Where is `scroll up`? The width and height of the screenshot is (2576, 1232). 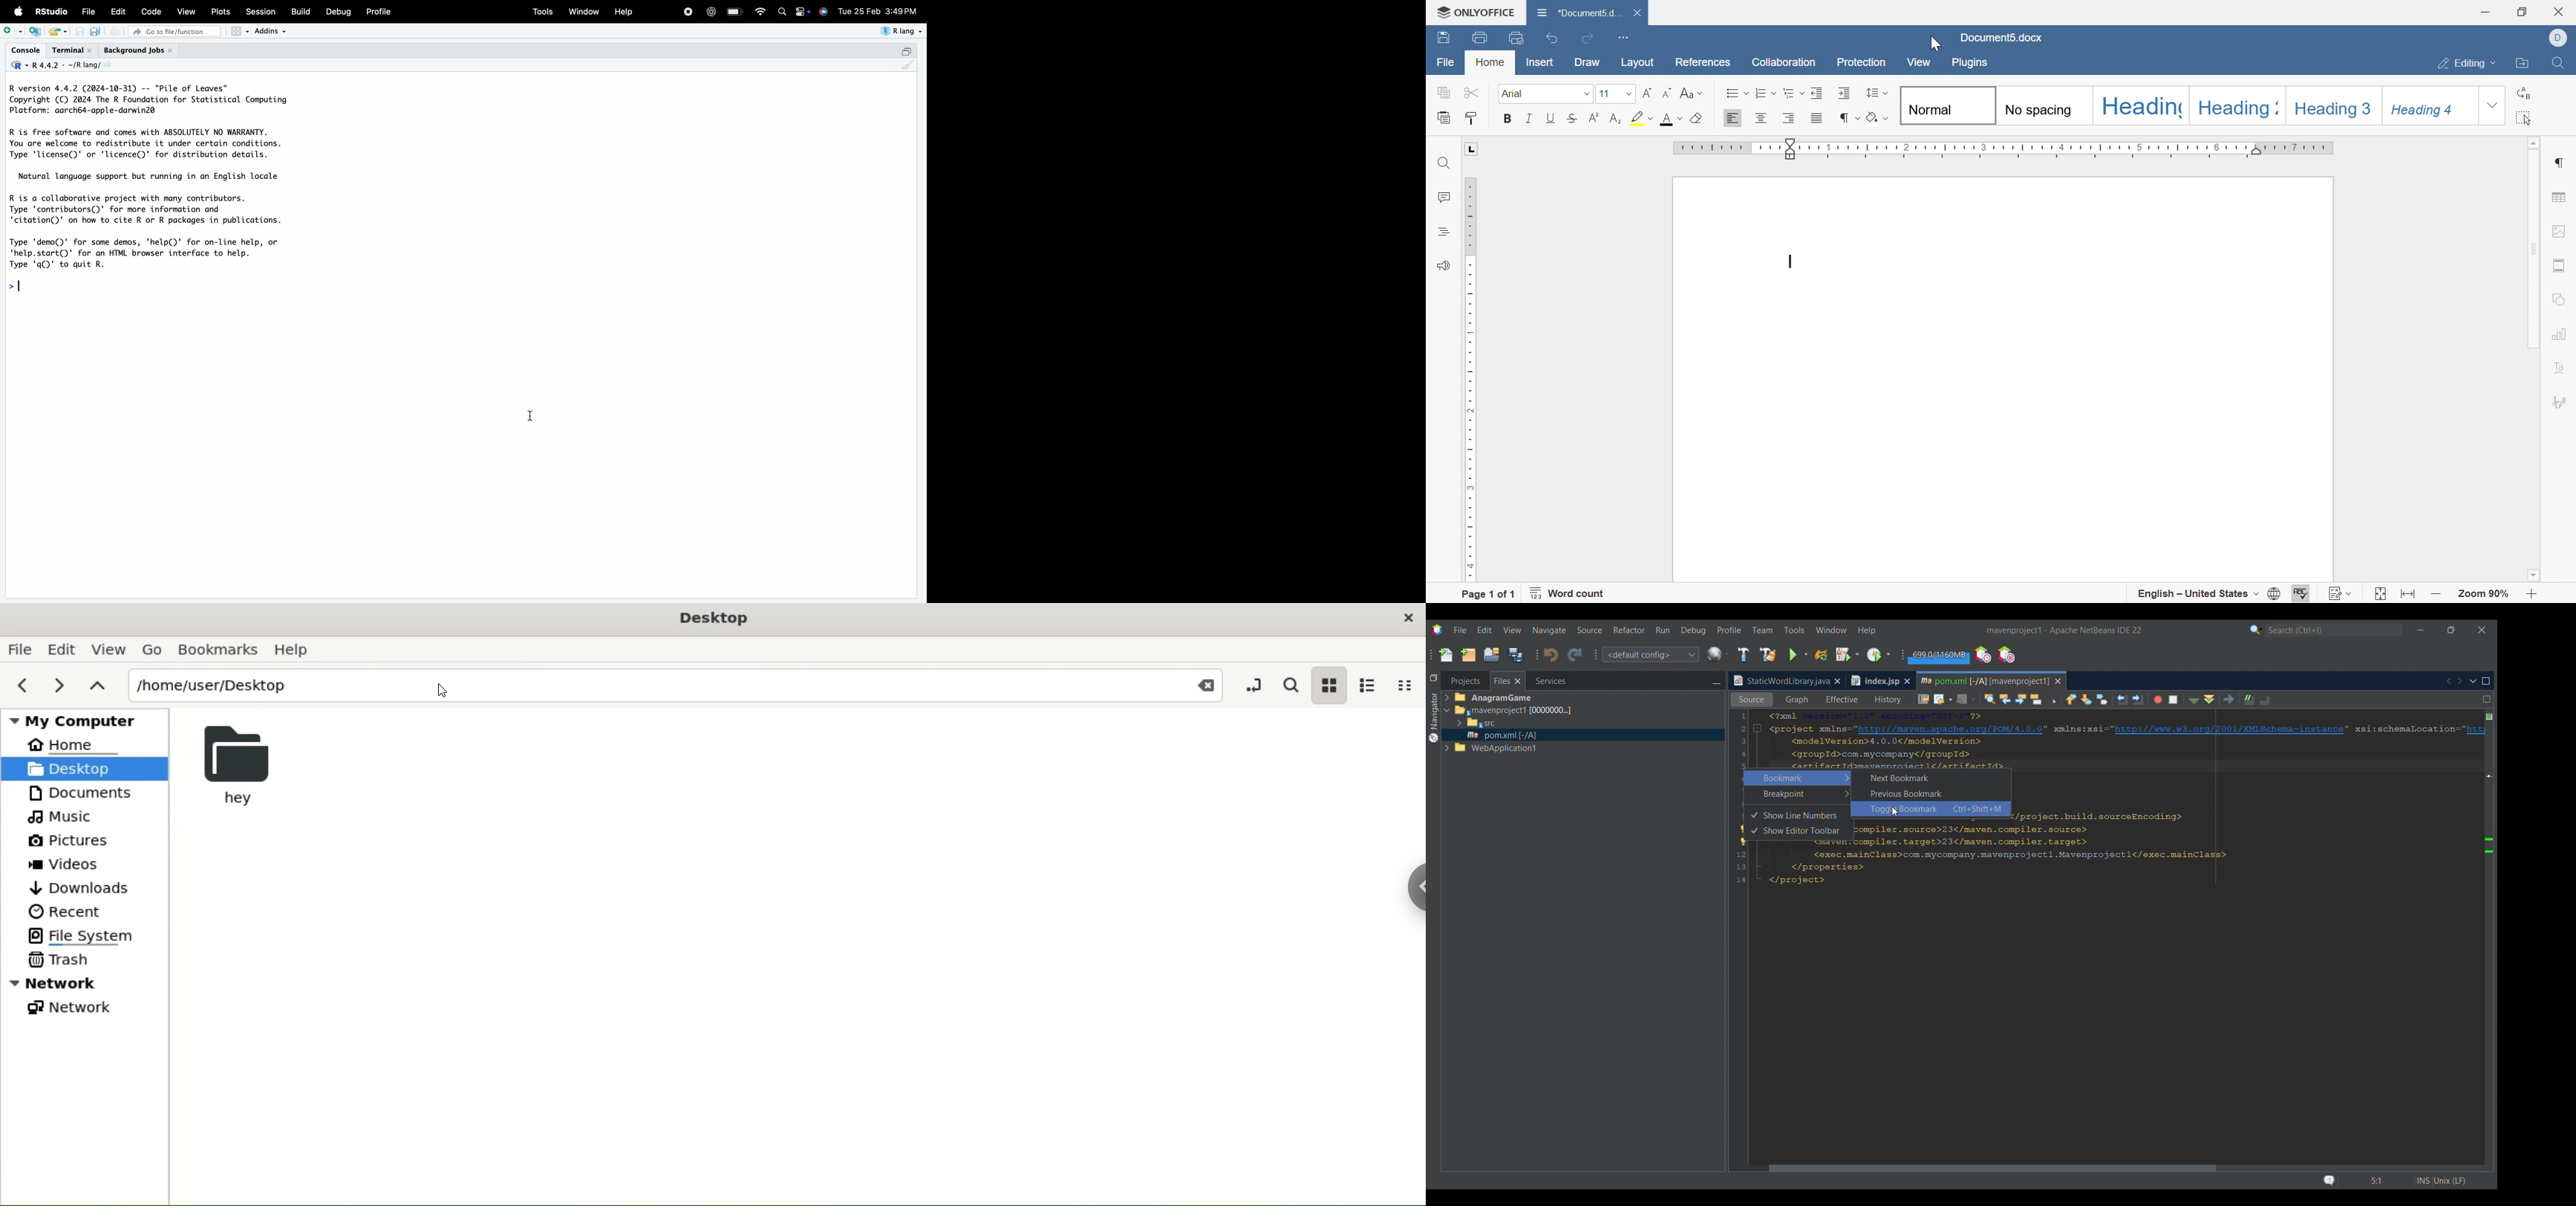 scroll up is located at coordinates (2536, 141).